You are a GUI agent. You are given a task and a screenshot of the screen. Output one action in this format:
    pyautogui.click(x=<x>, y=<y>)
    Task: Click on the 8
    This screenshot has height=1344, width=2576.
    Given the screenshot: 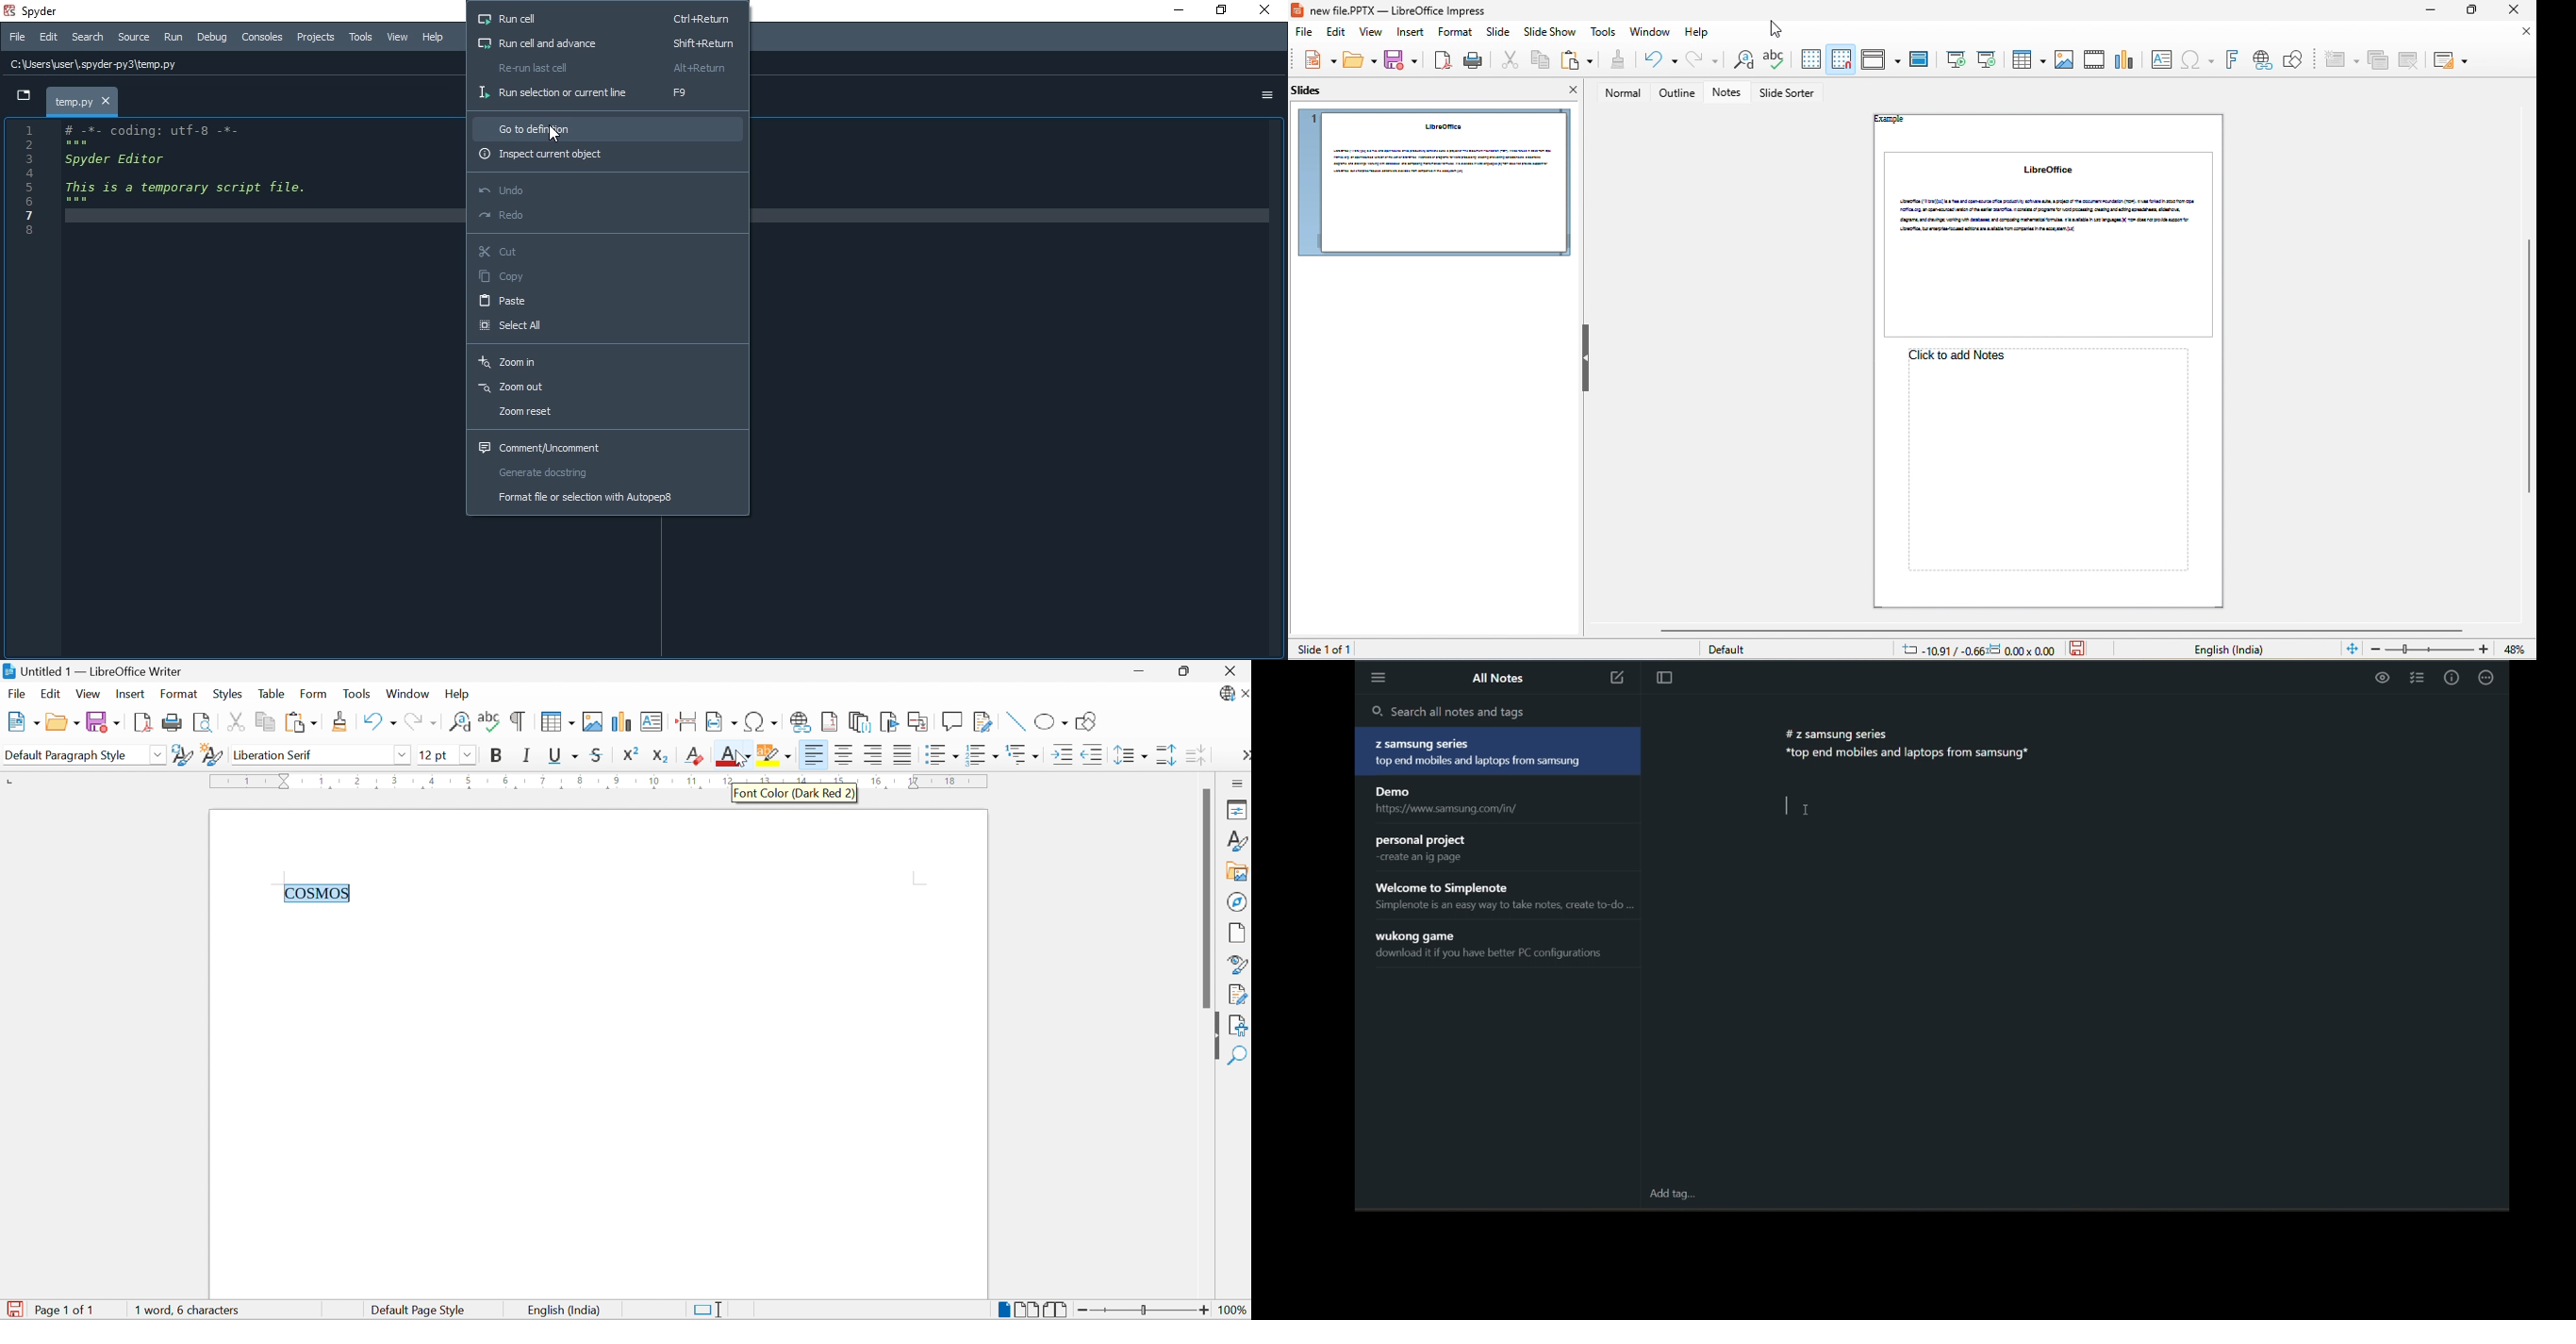 What is the action you would take?
    pyautogui.click(x=33, y=231)
    